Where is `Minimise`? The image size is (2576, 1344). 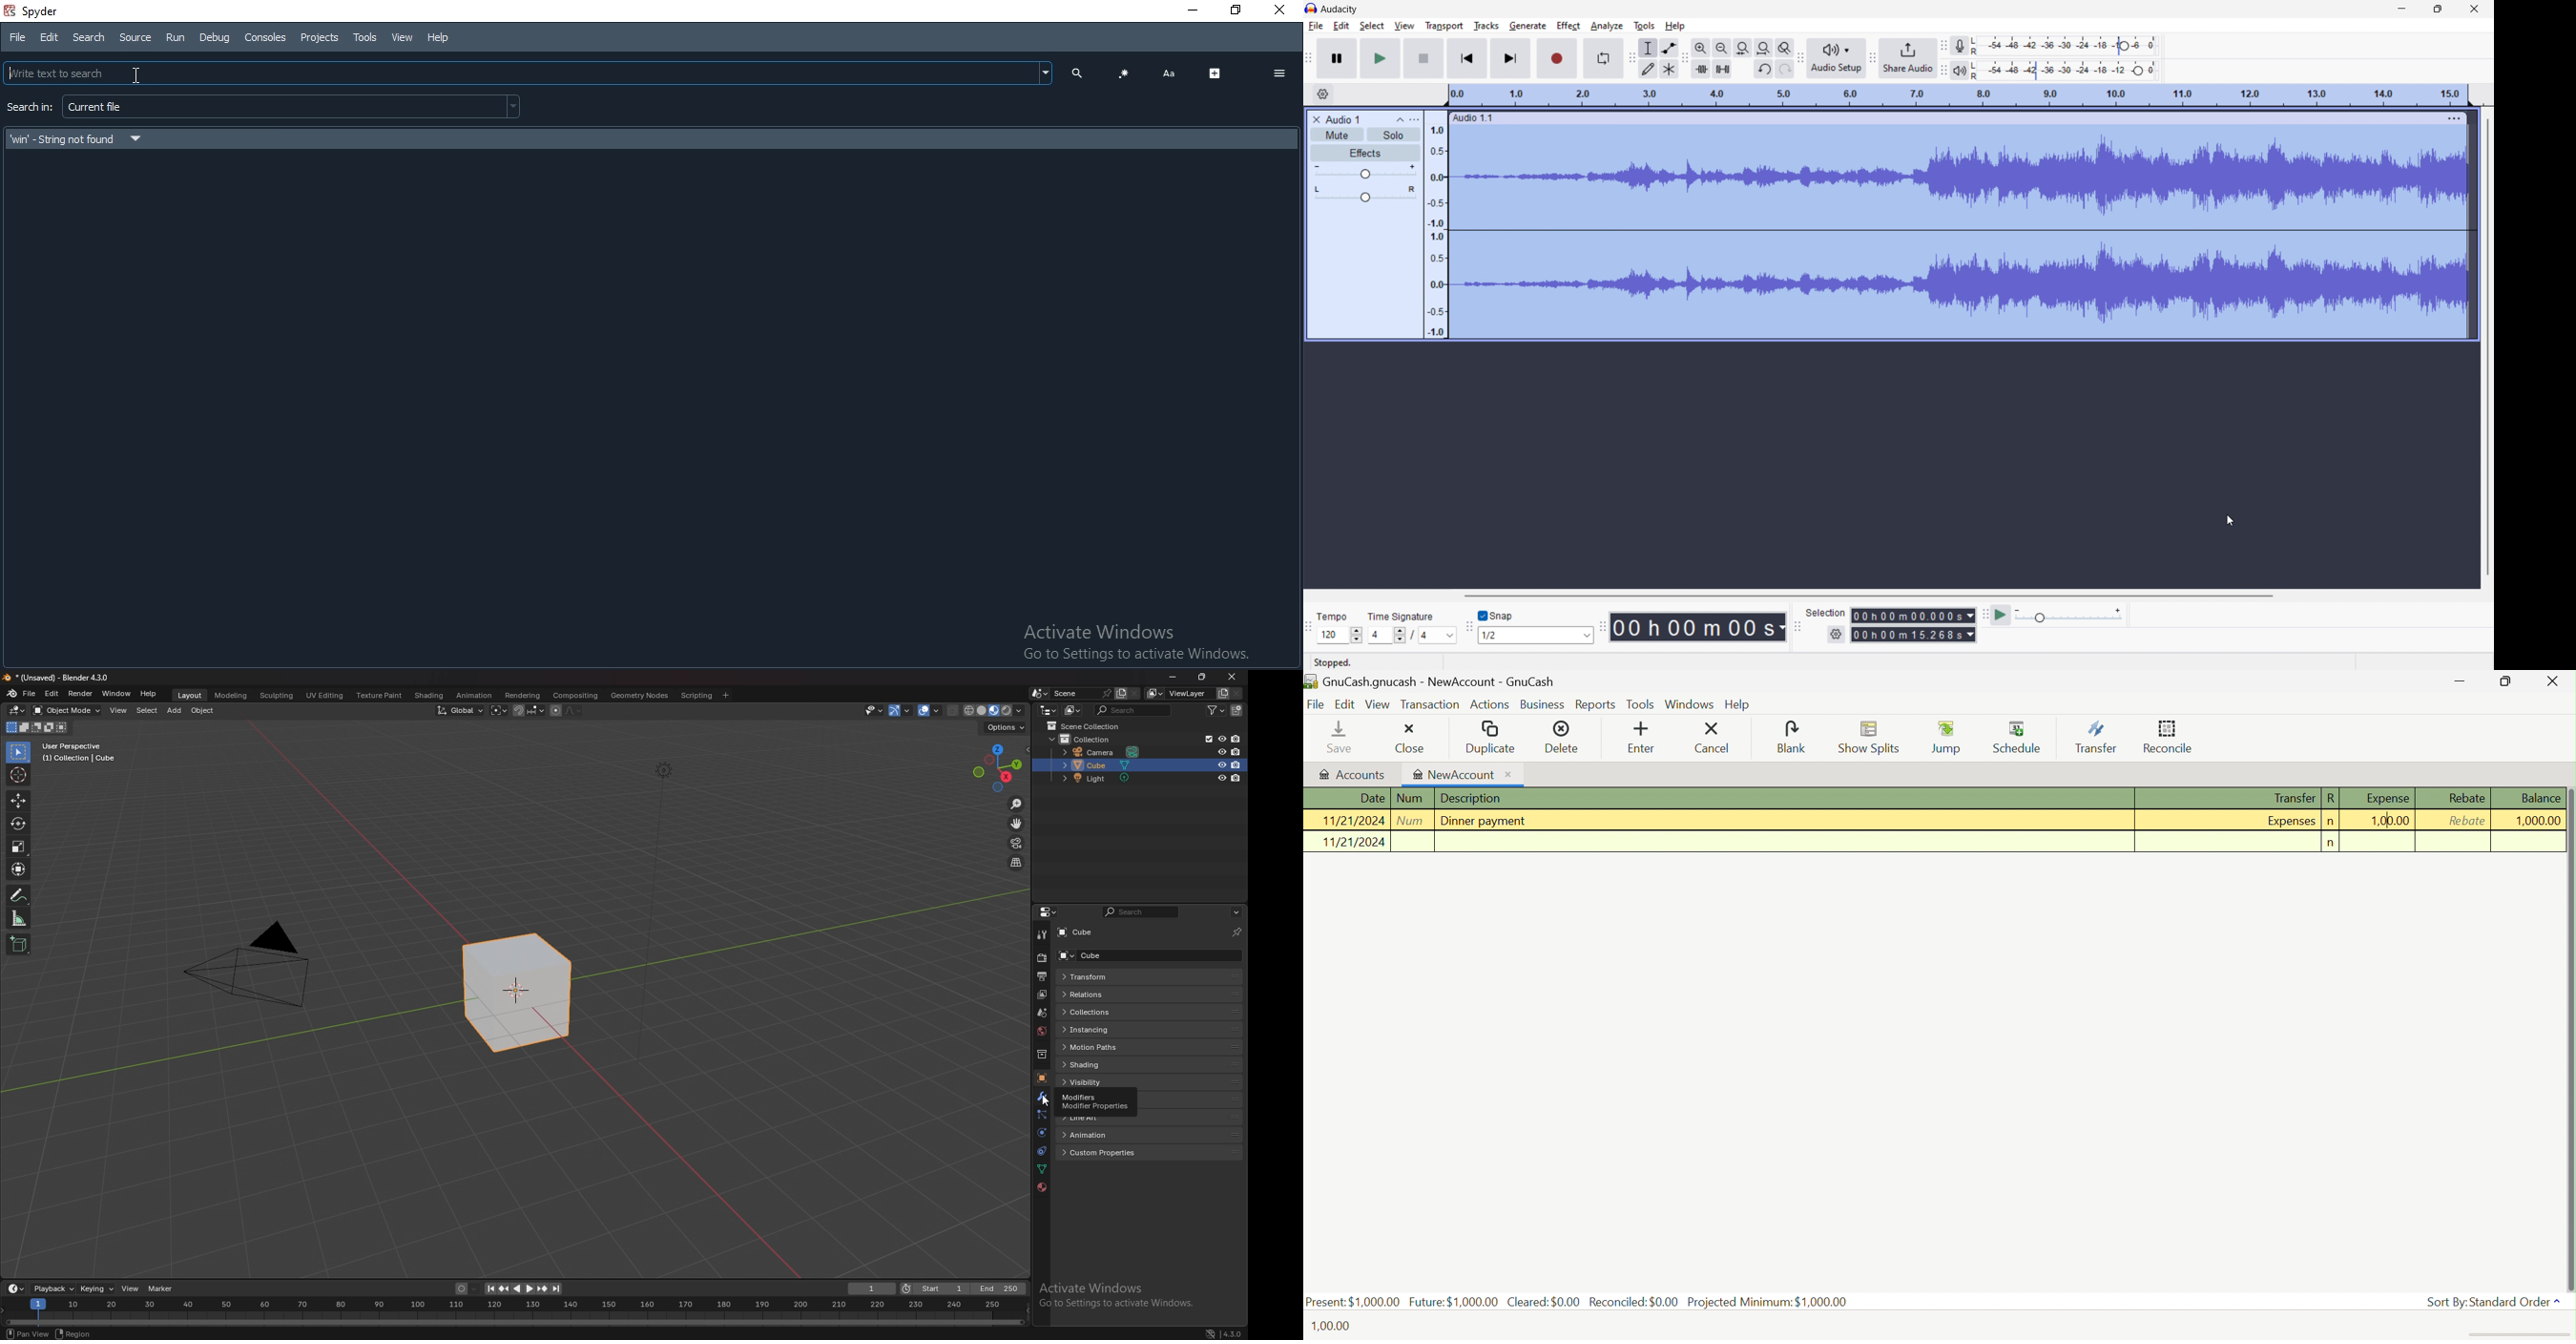
Minimise is located at coordinates (1191, 10).